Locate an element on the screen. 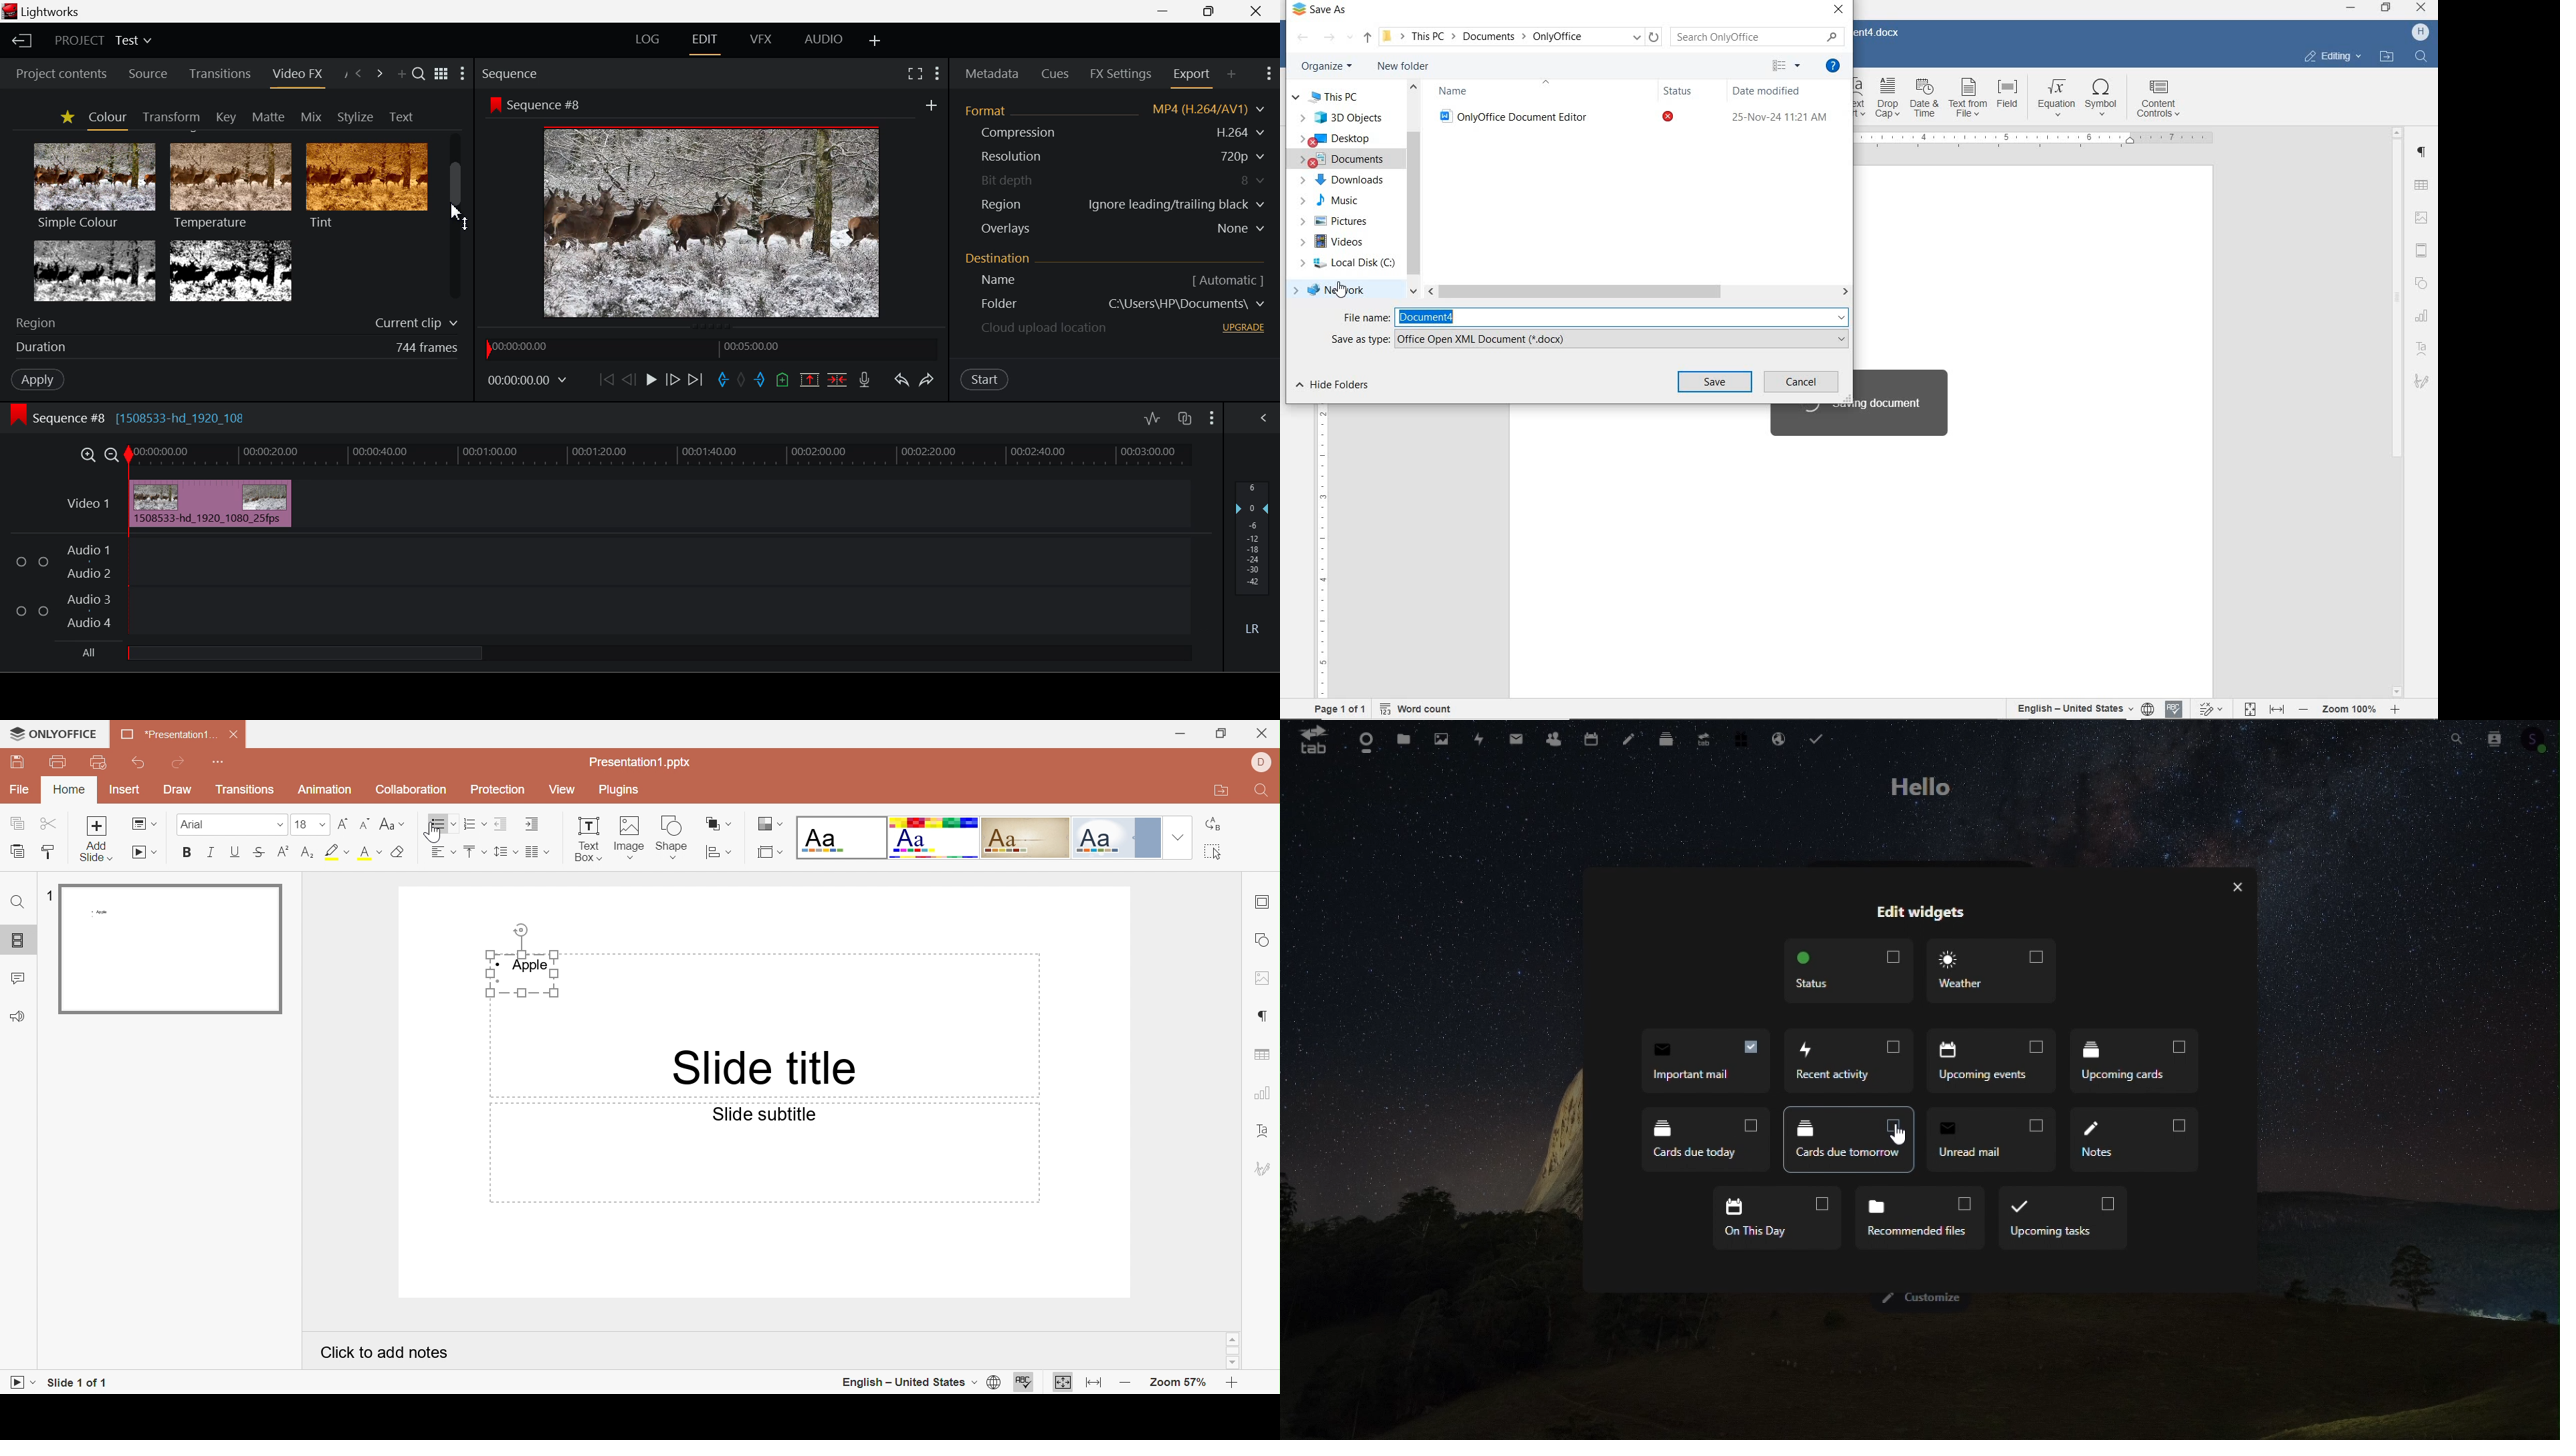  DOCUMENTS is located at coordinates (1339, 159).